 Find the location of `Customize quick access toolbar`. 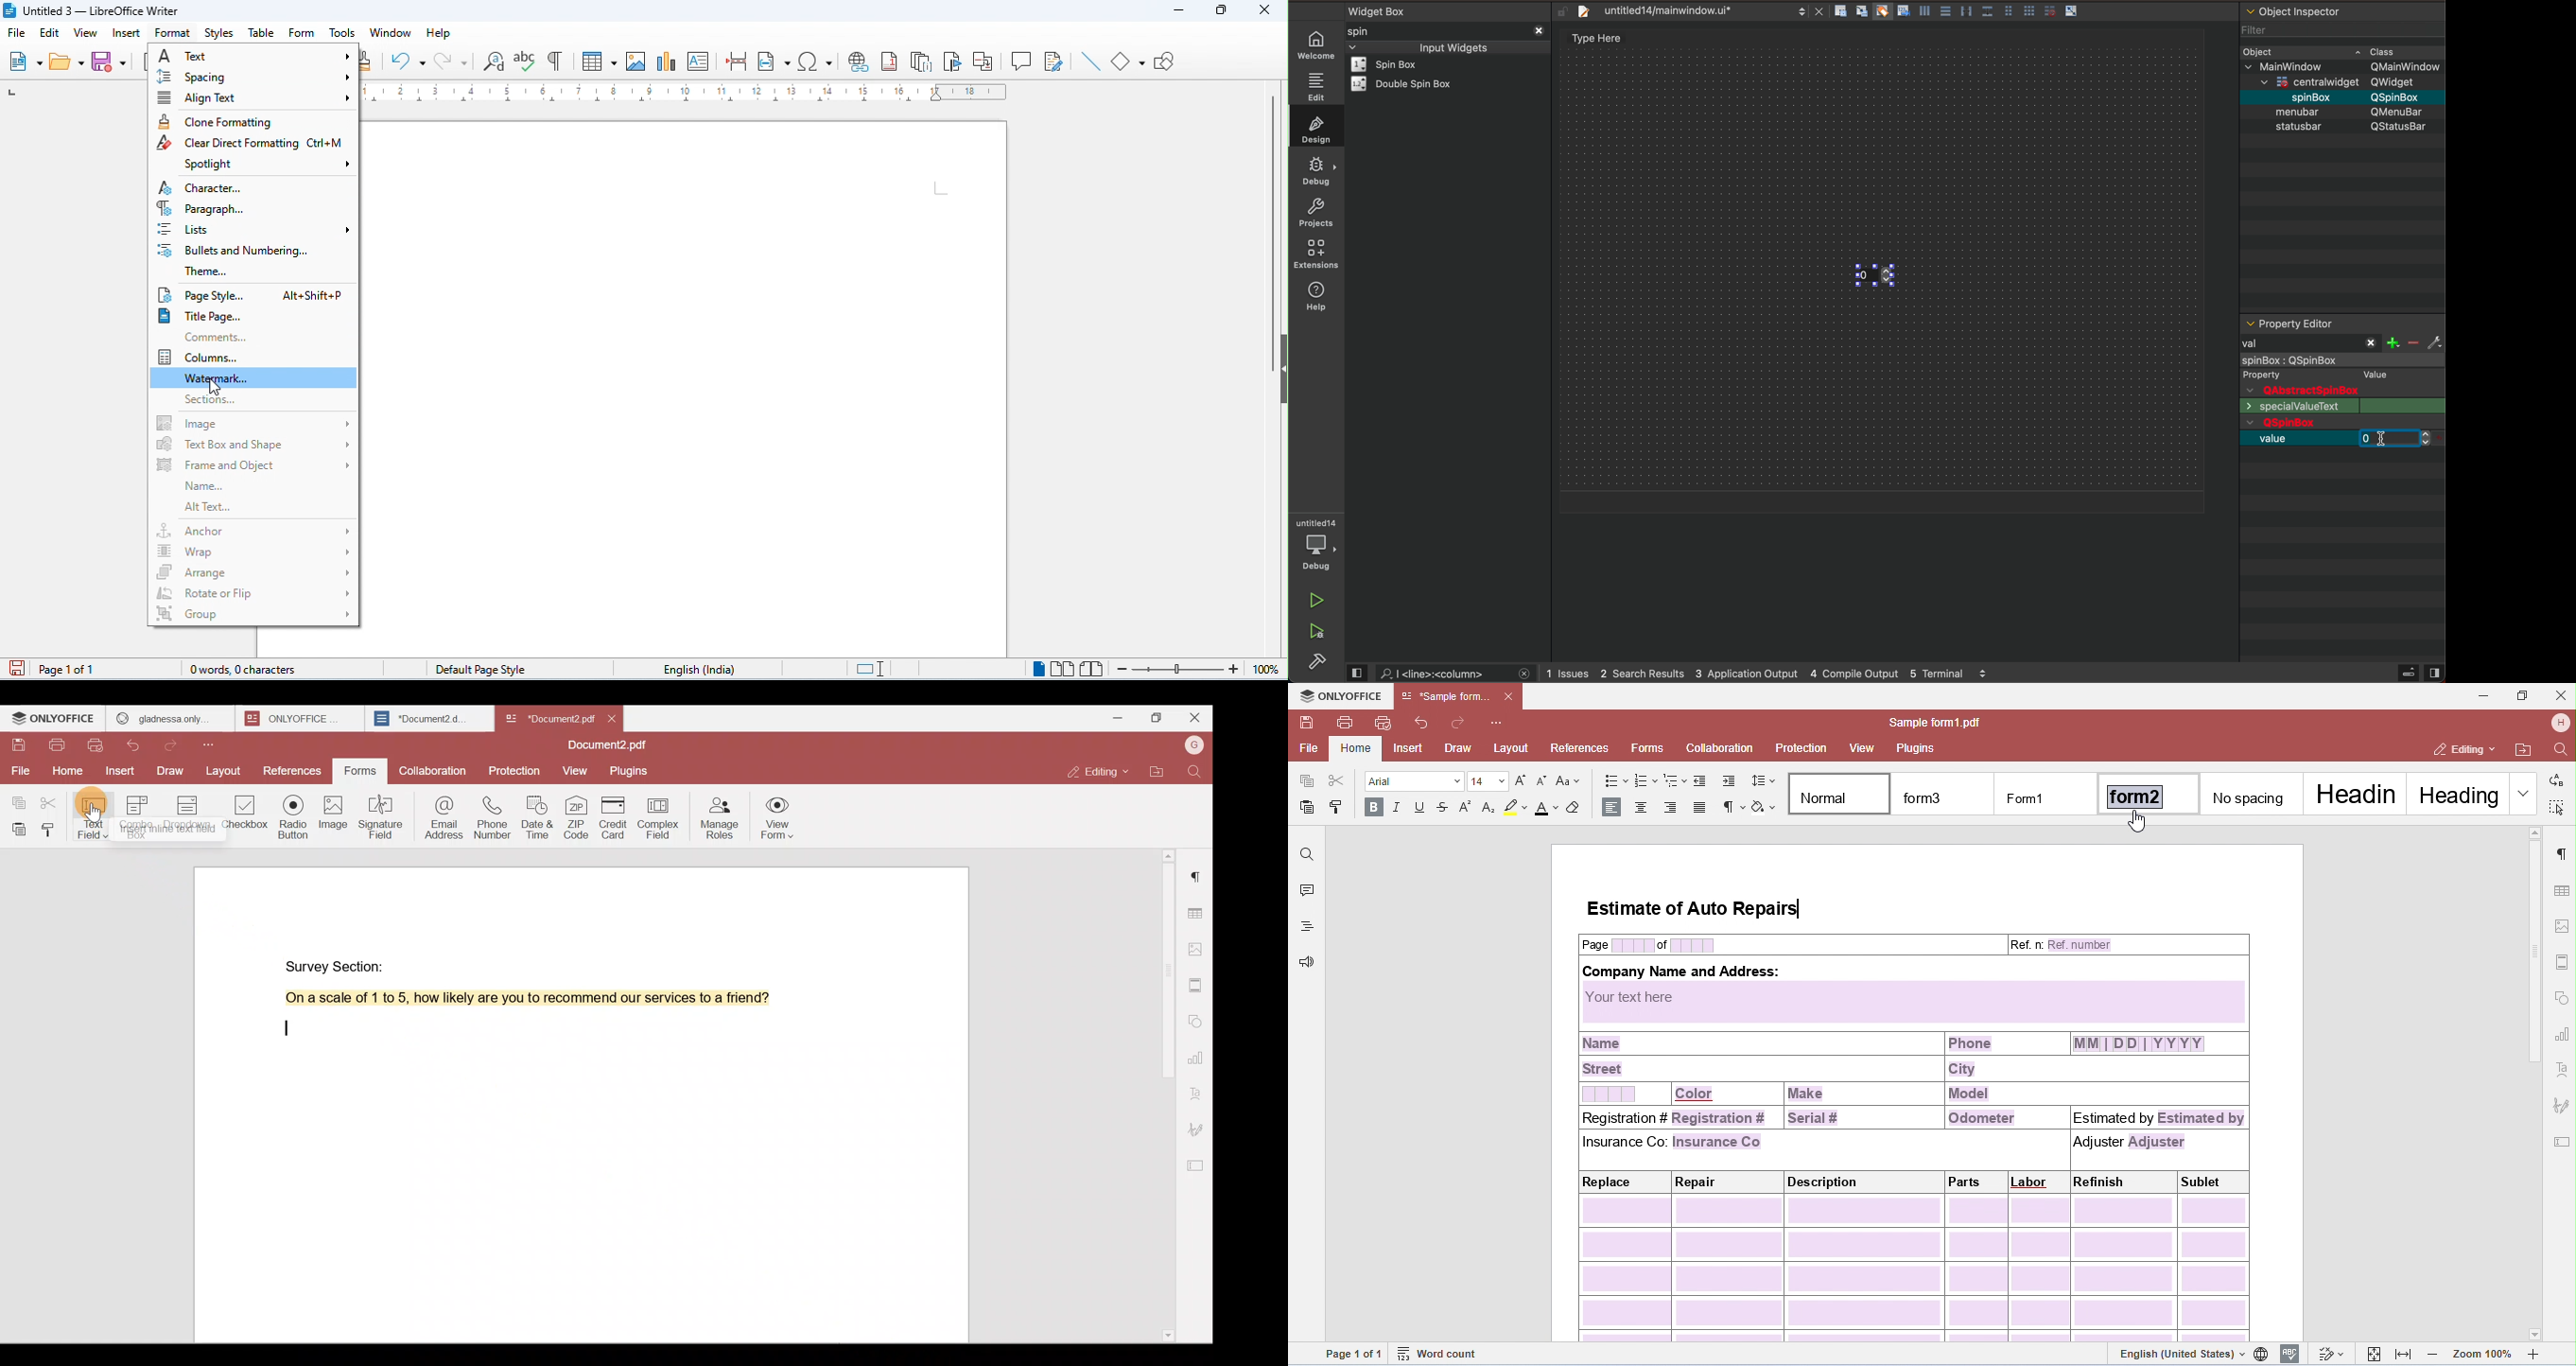

Customize quick access toolbar is located at coordinates (213, 744).